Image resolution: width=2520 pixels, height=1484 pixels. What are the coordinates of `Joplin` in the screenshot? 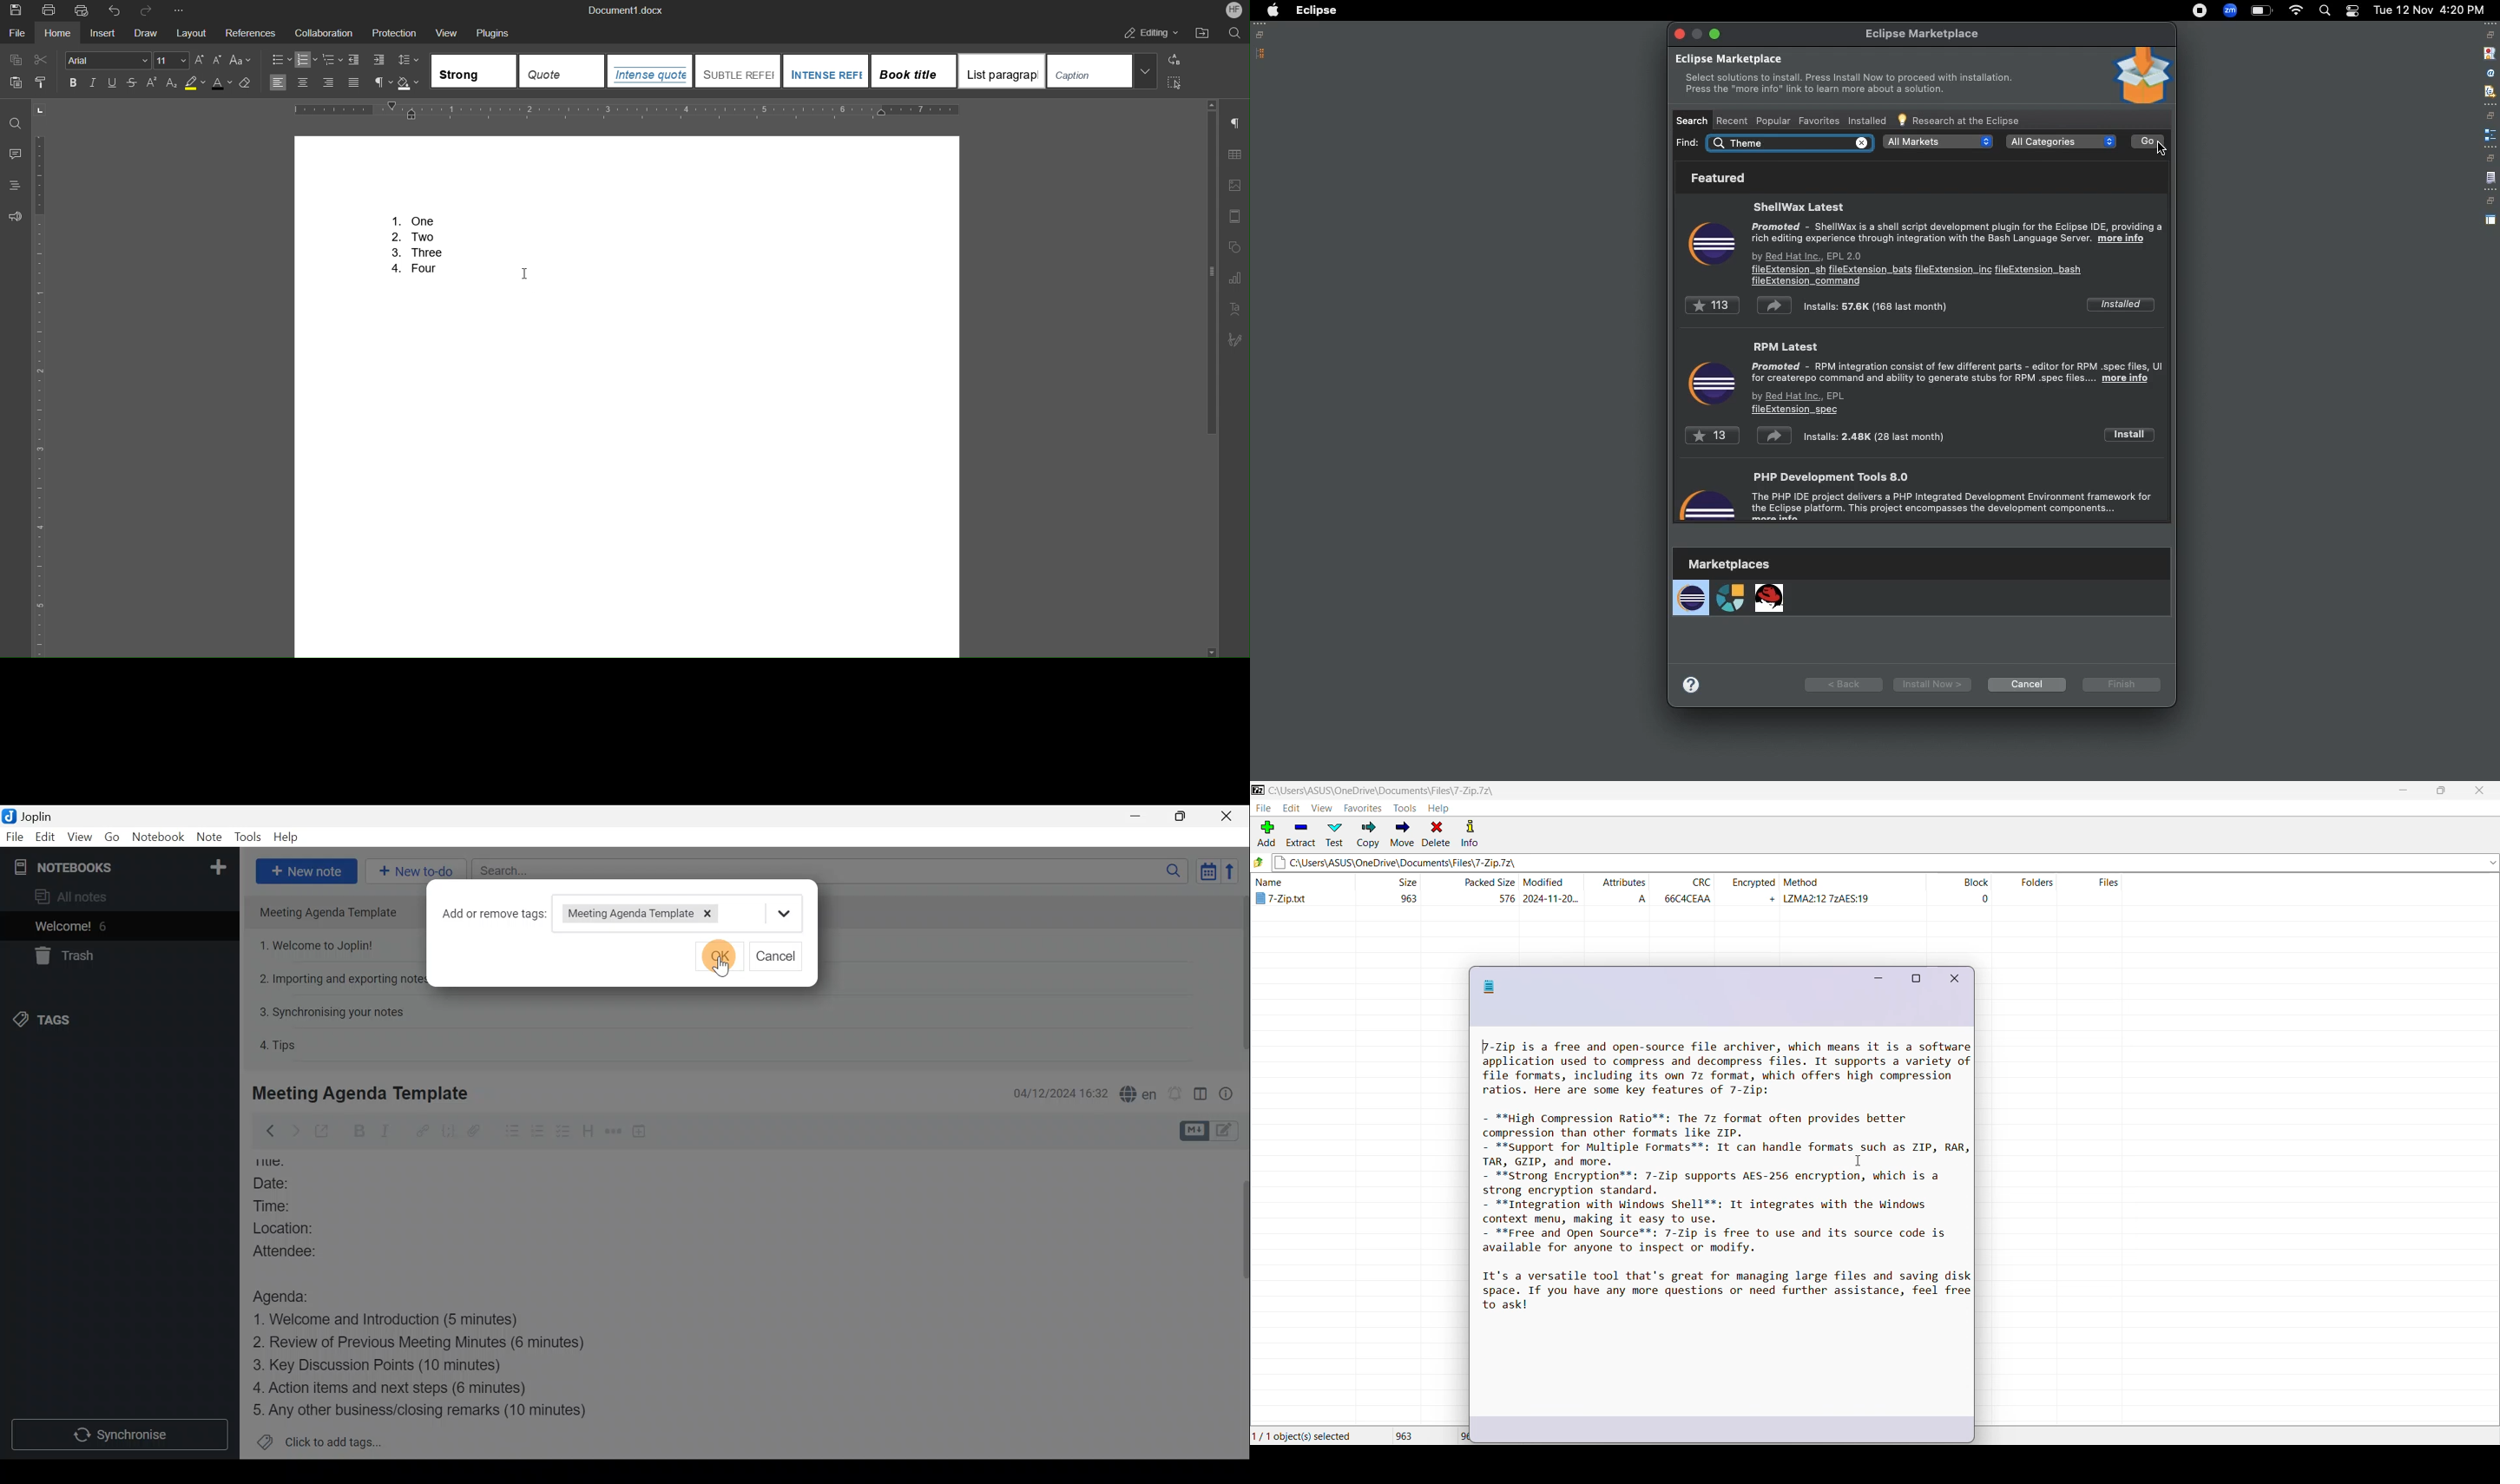 It's located at (36, 816).